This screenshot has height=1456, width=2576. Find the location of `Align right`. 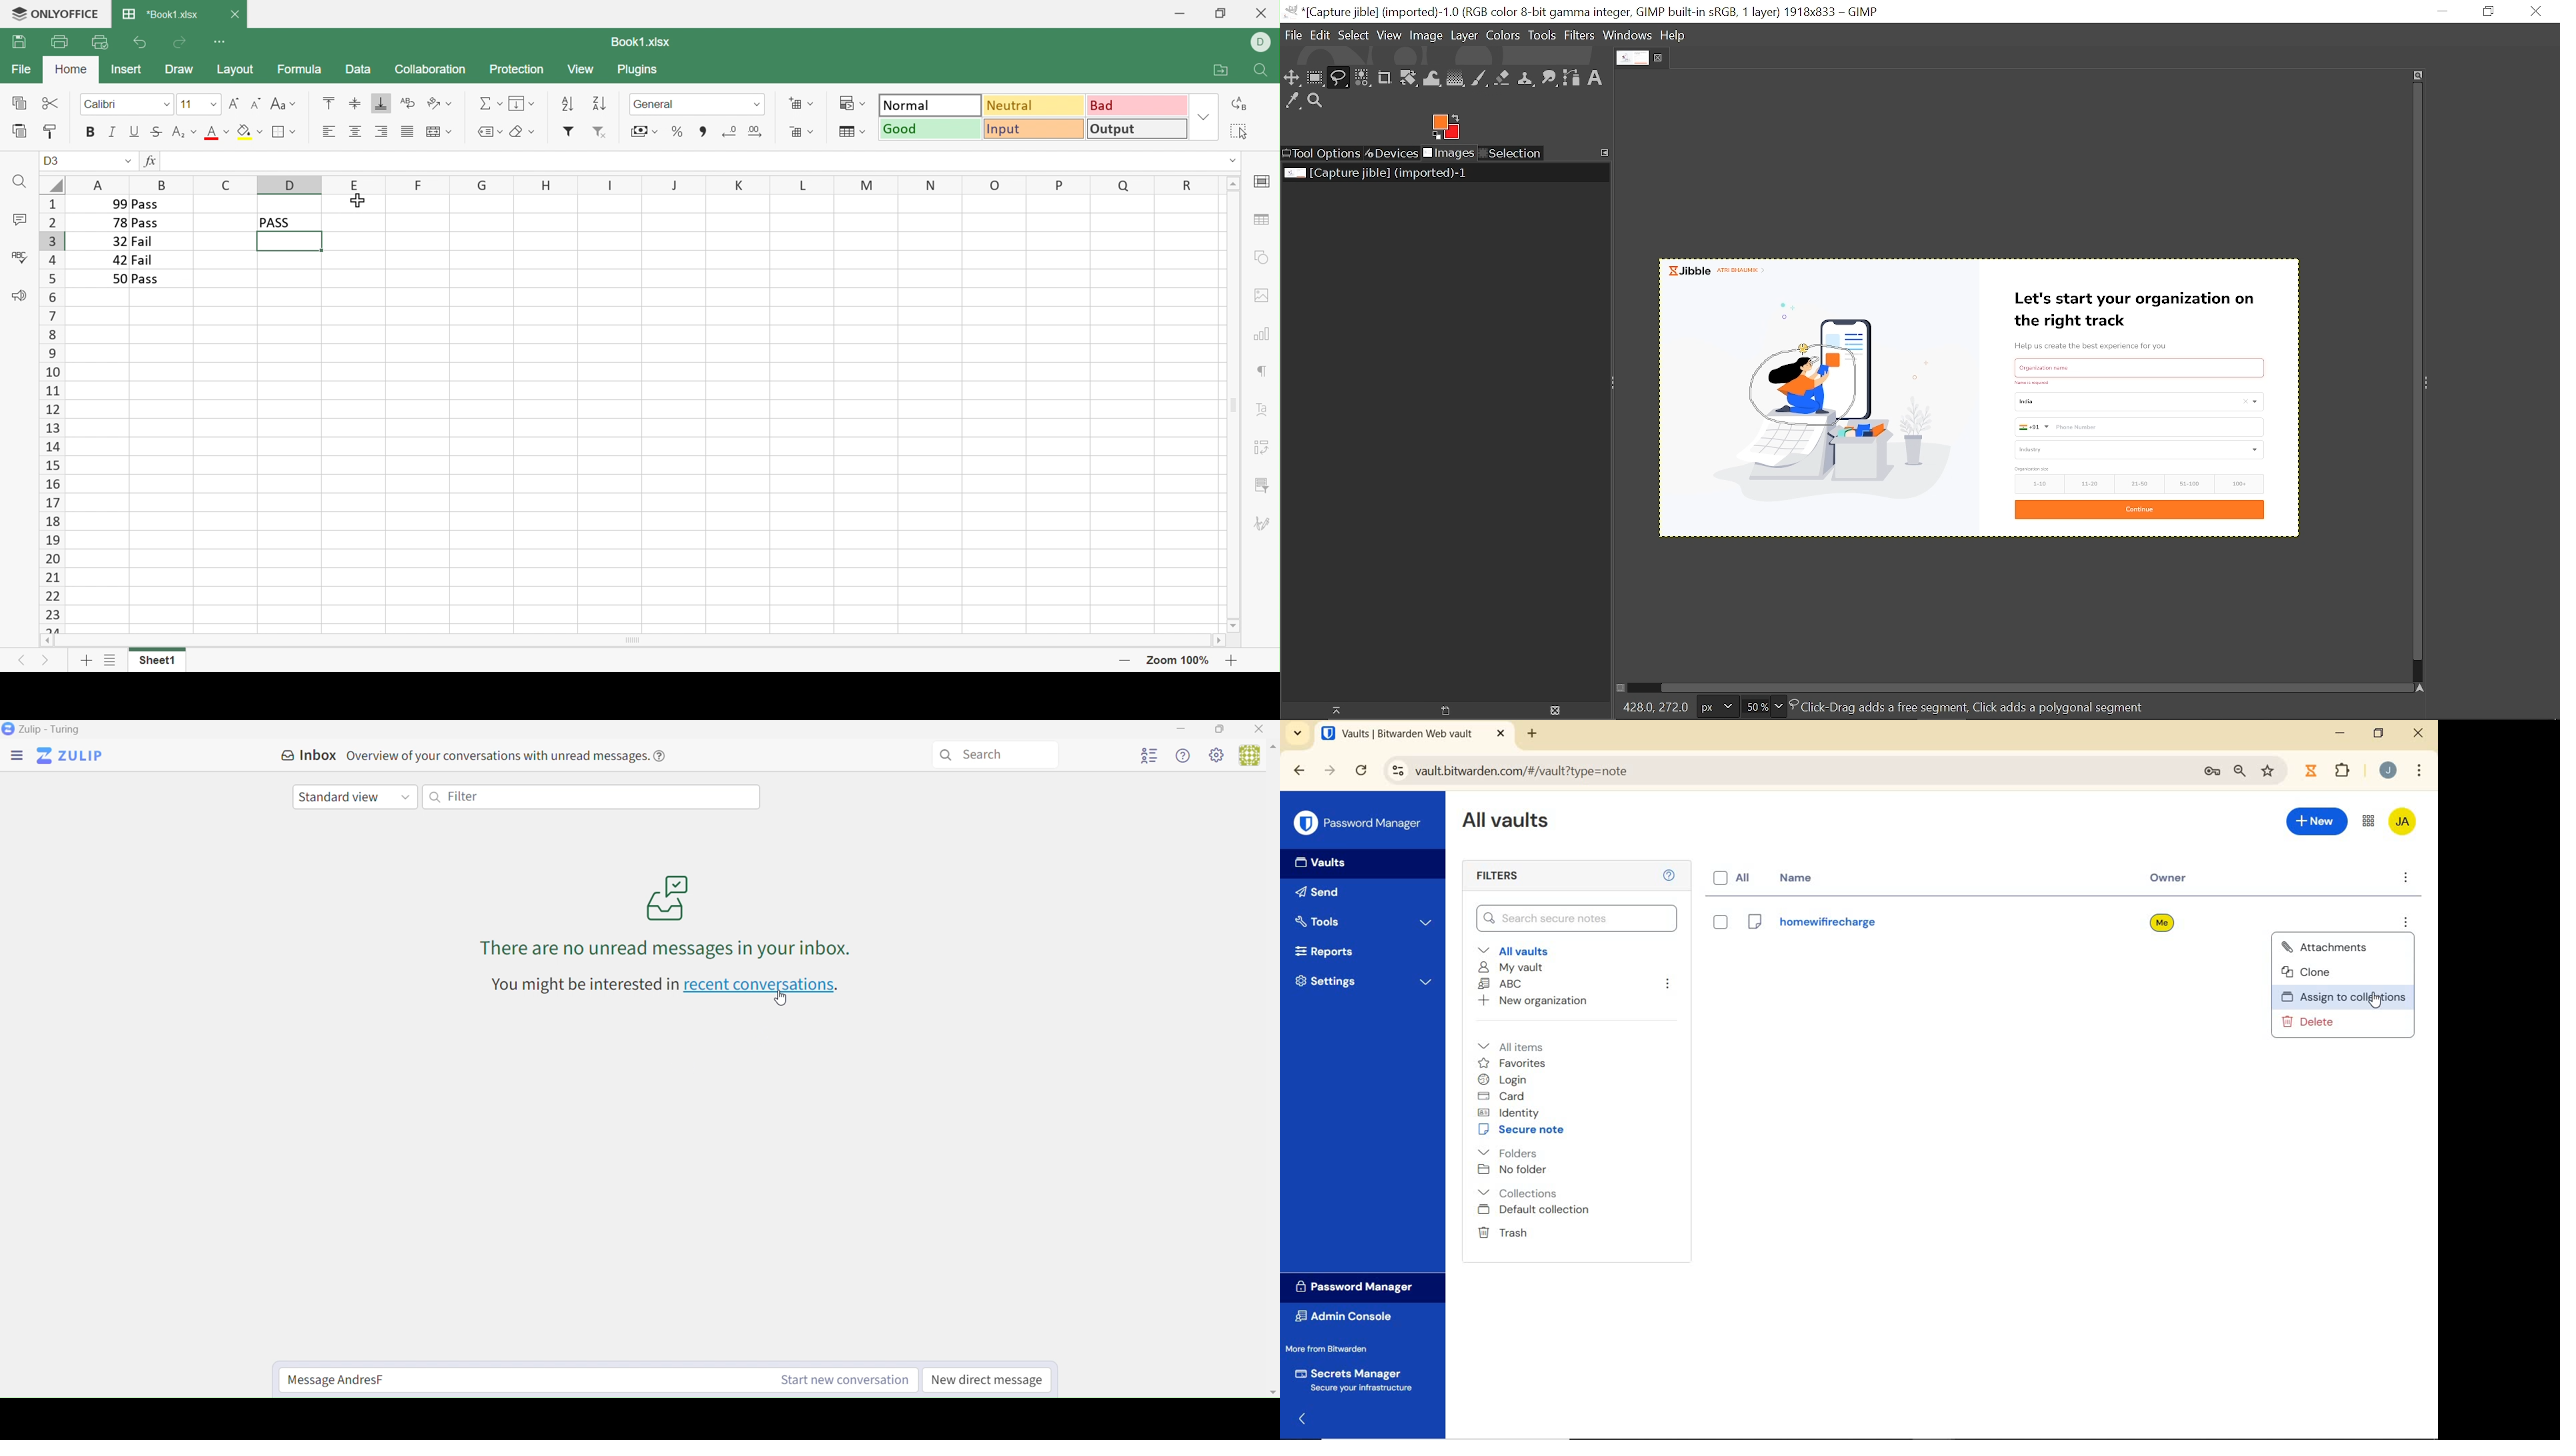

Align right is located at coordinates (380, 132).